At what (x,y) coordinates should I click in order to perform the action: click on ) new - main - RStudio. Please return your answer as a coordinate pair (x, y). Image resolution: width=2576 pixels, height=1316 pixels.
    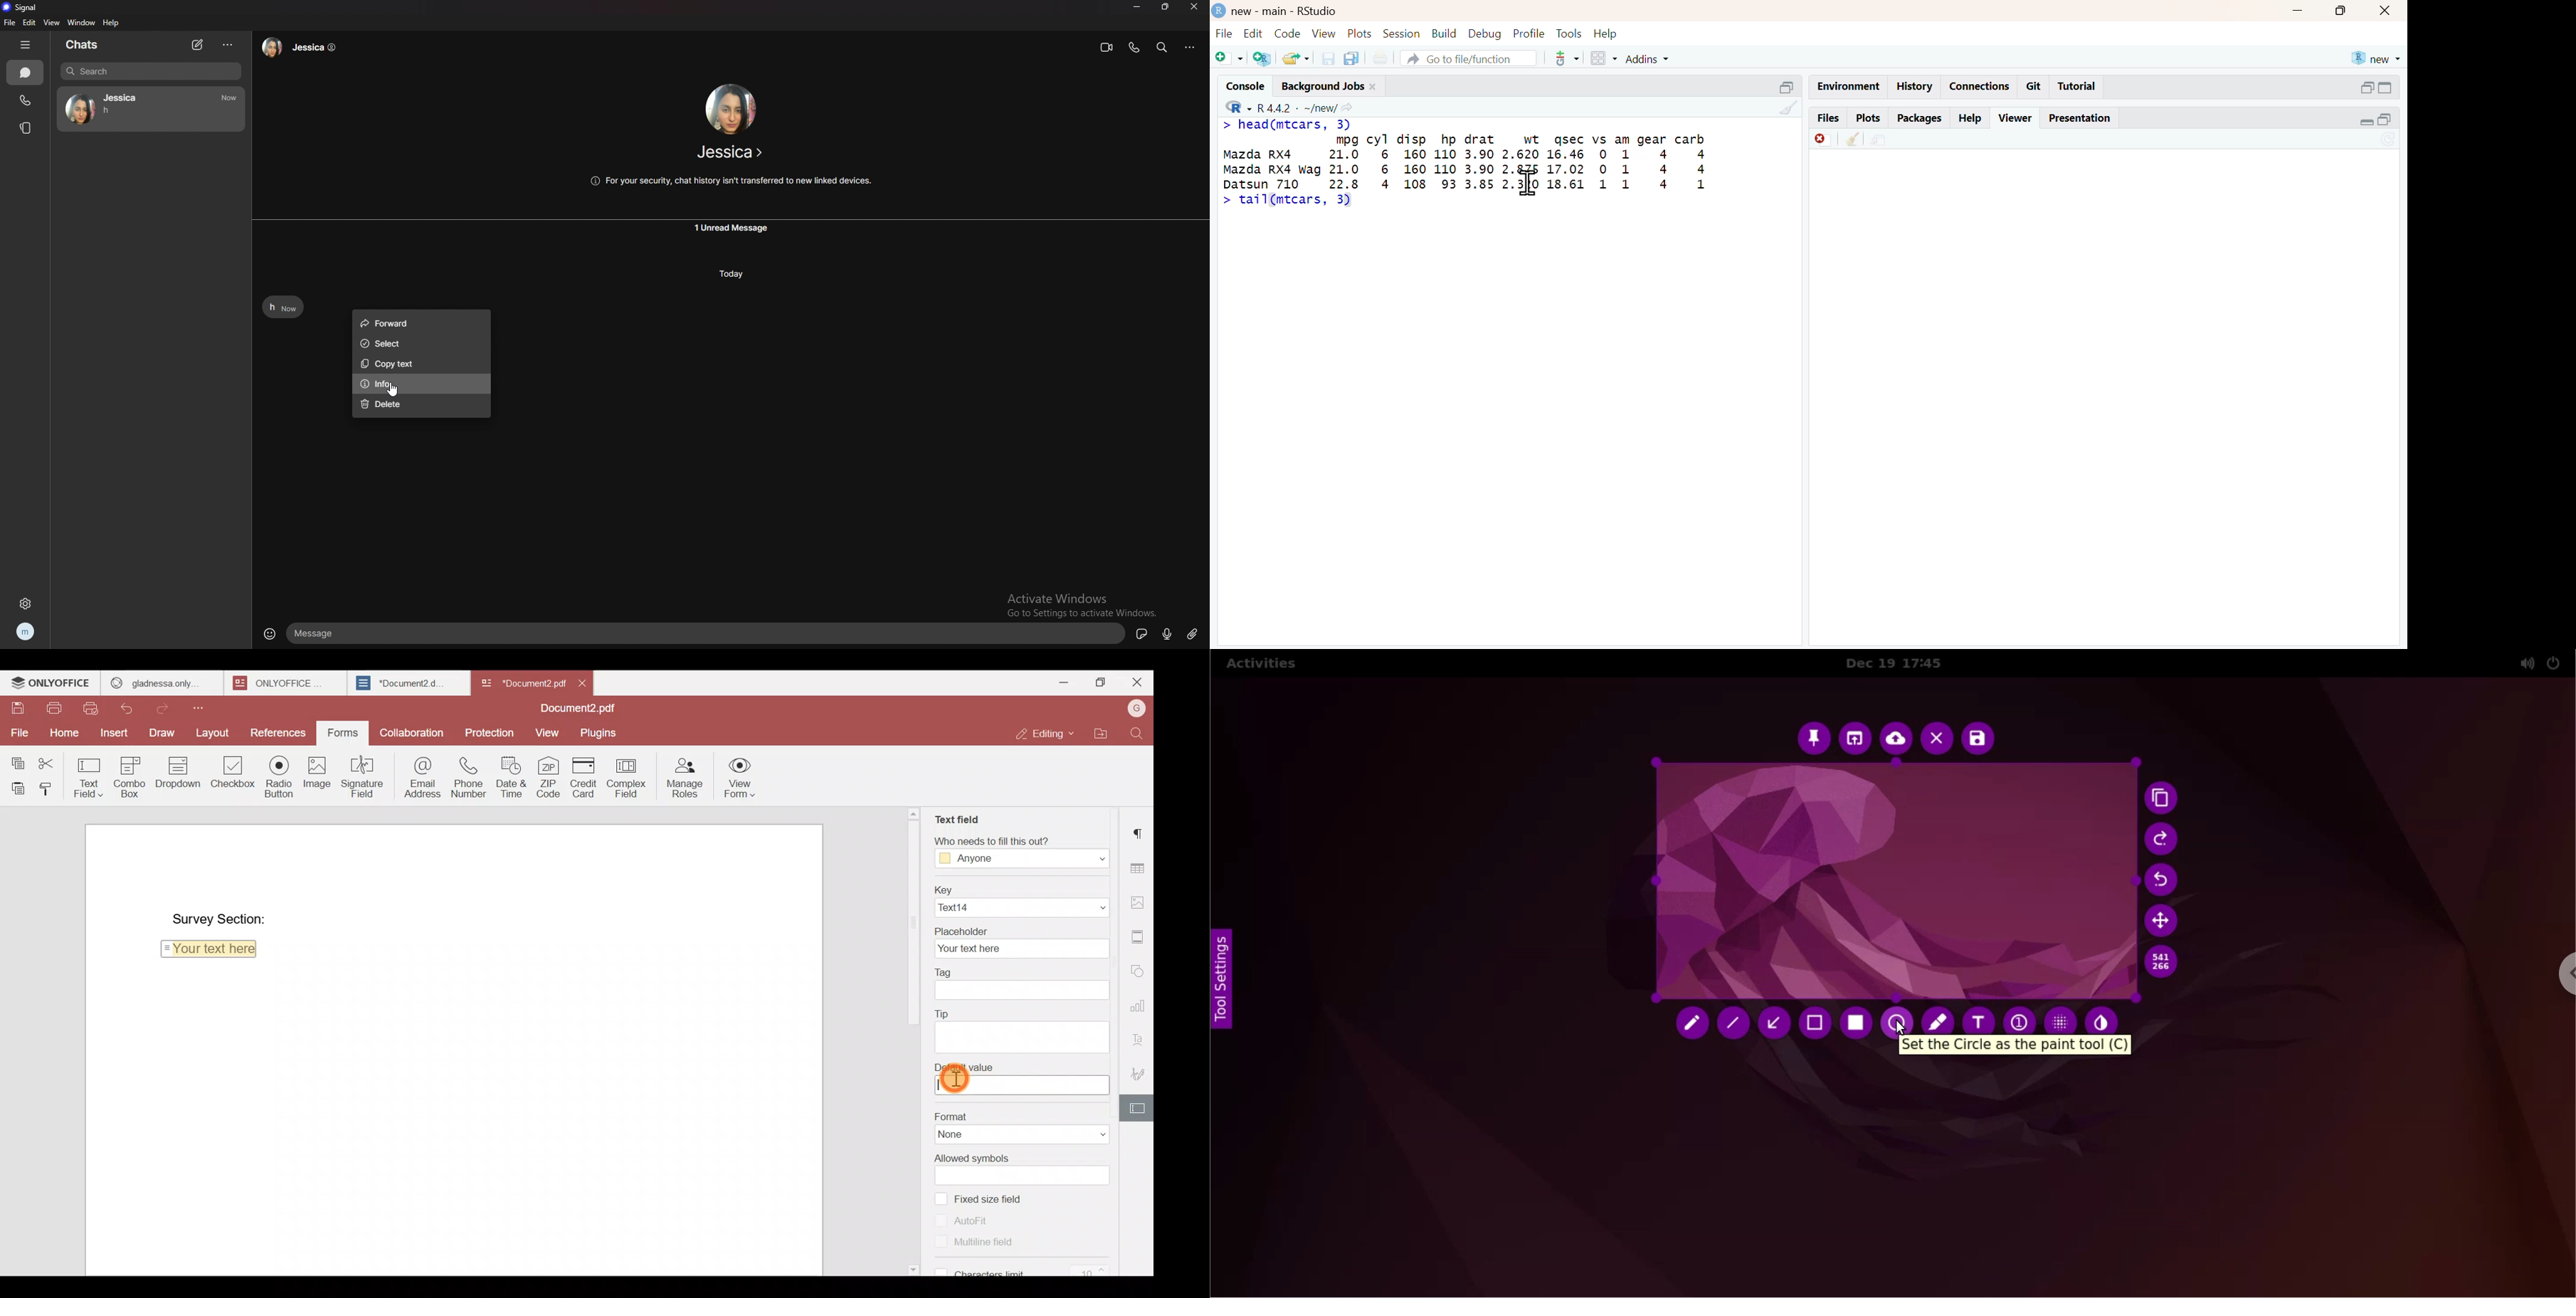
    Looking at the image, I should click on (1301, 11).